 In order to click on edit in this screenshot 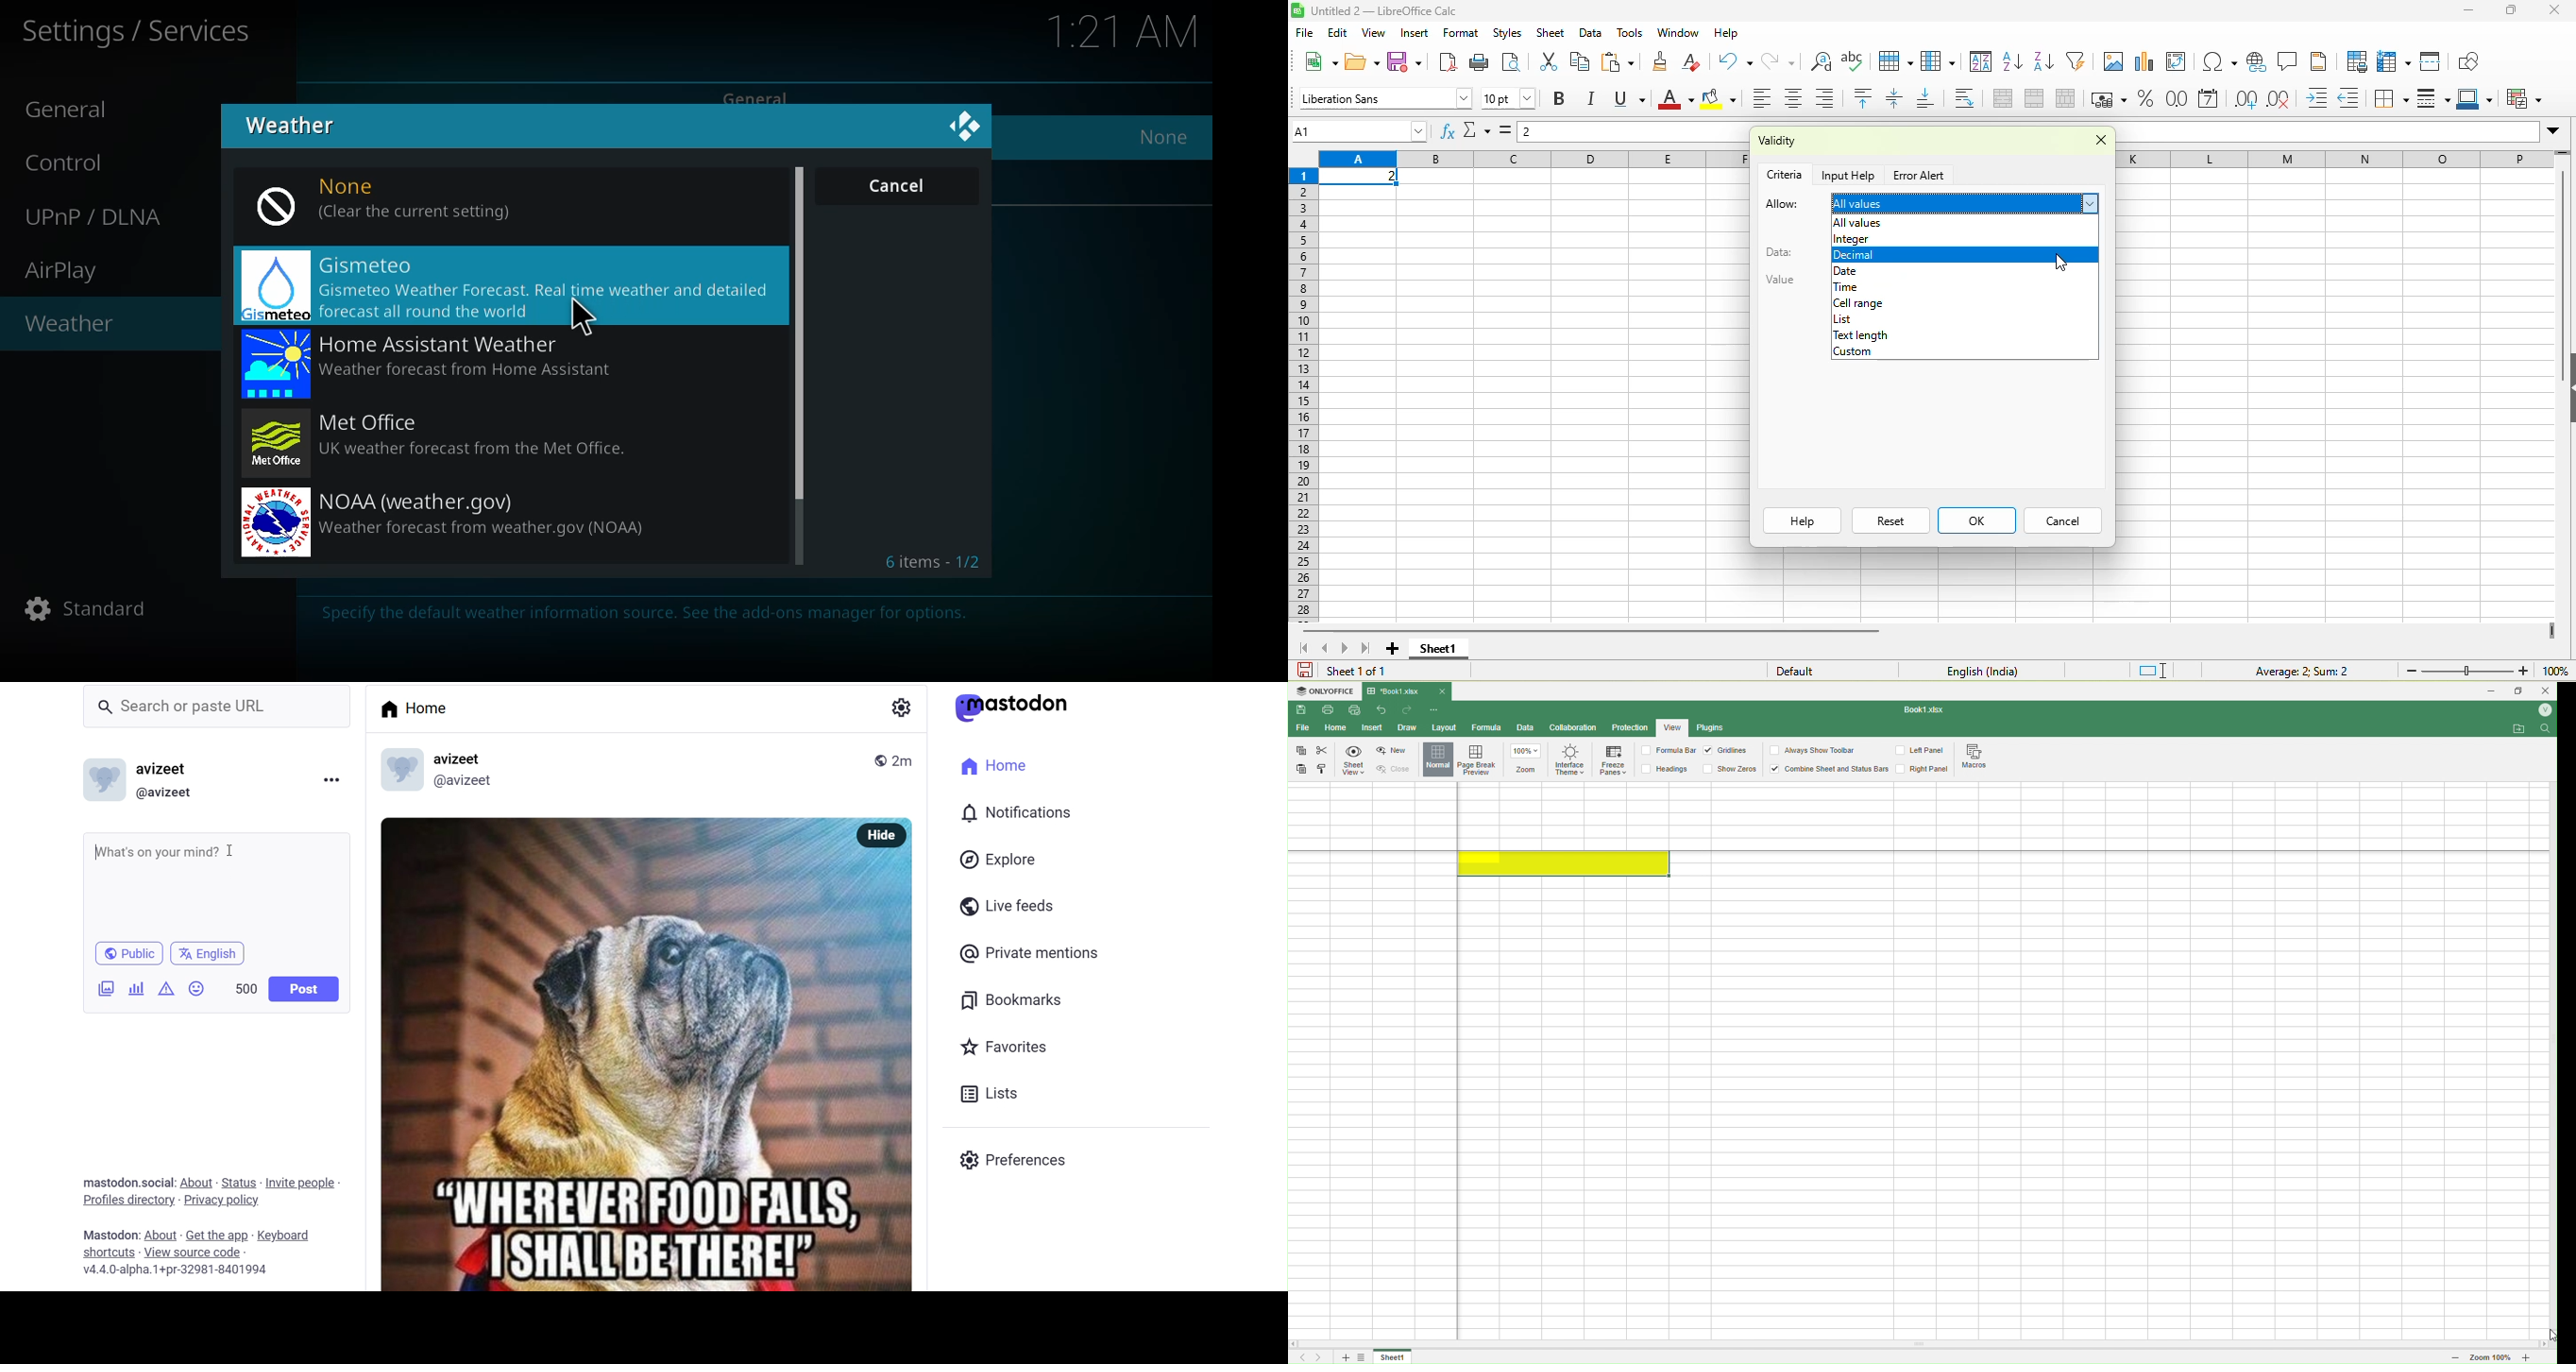, I will do `click(1338, 32)`.